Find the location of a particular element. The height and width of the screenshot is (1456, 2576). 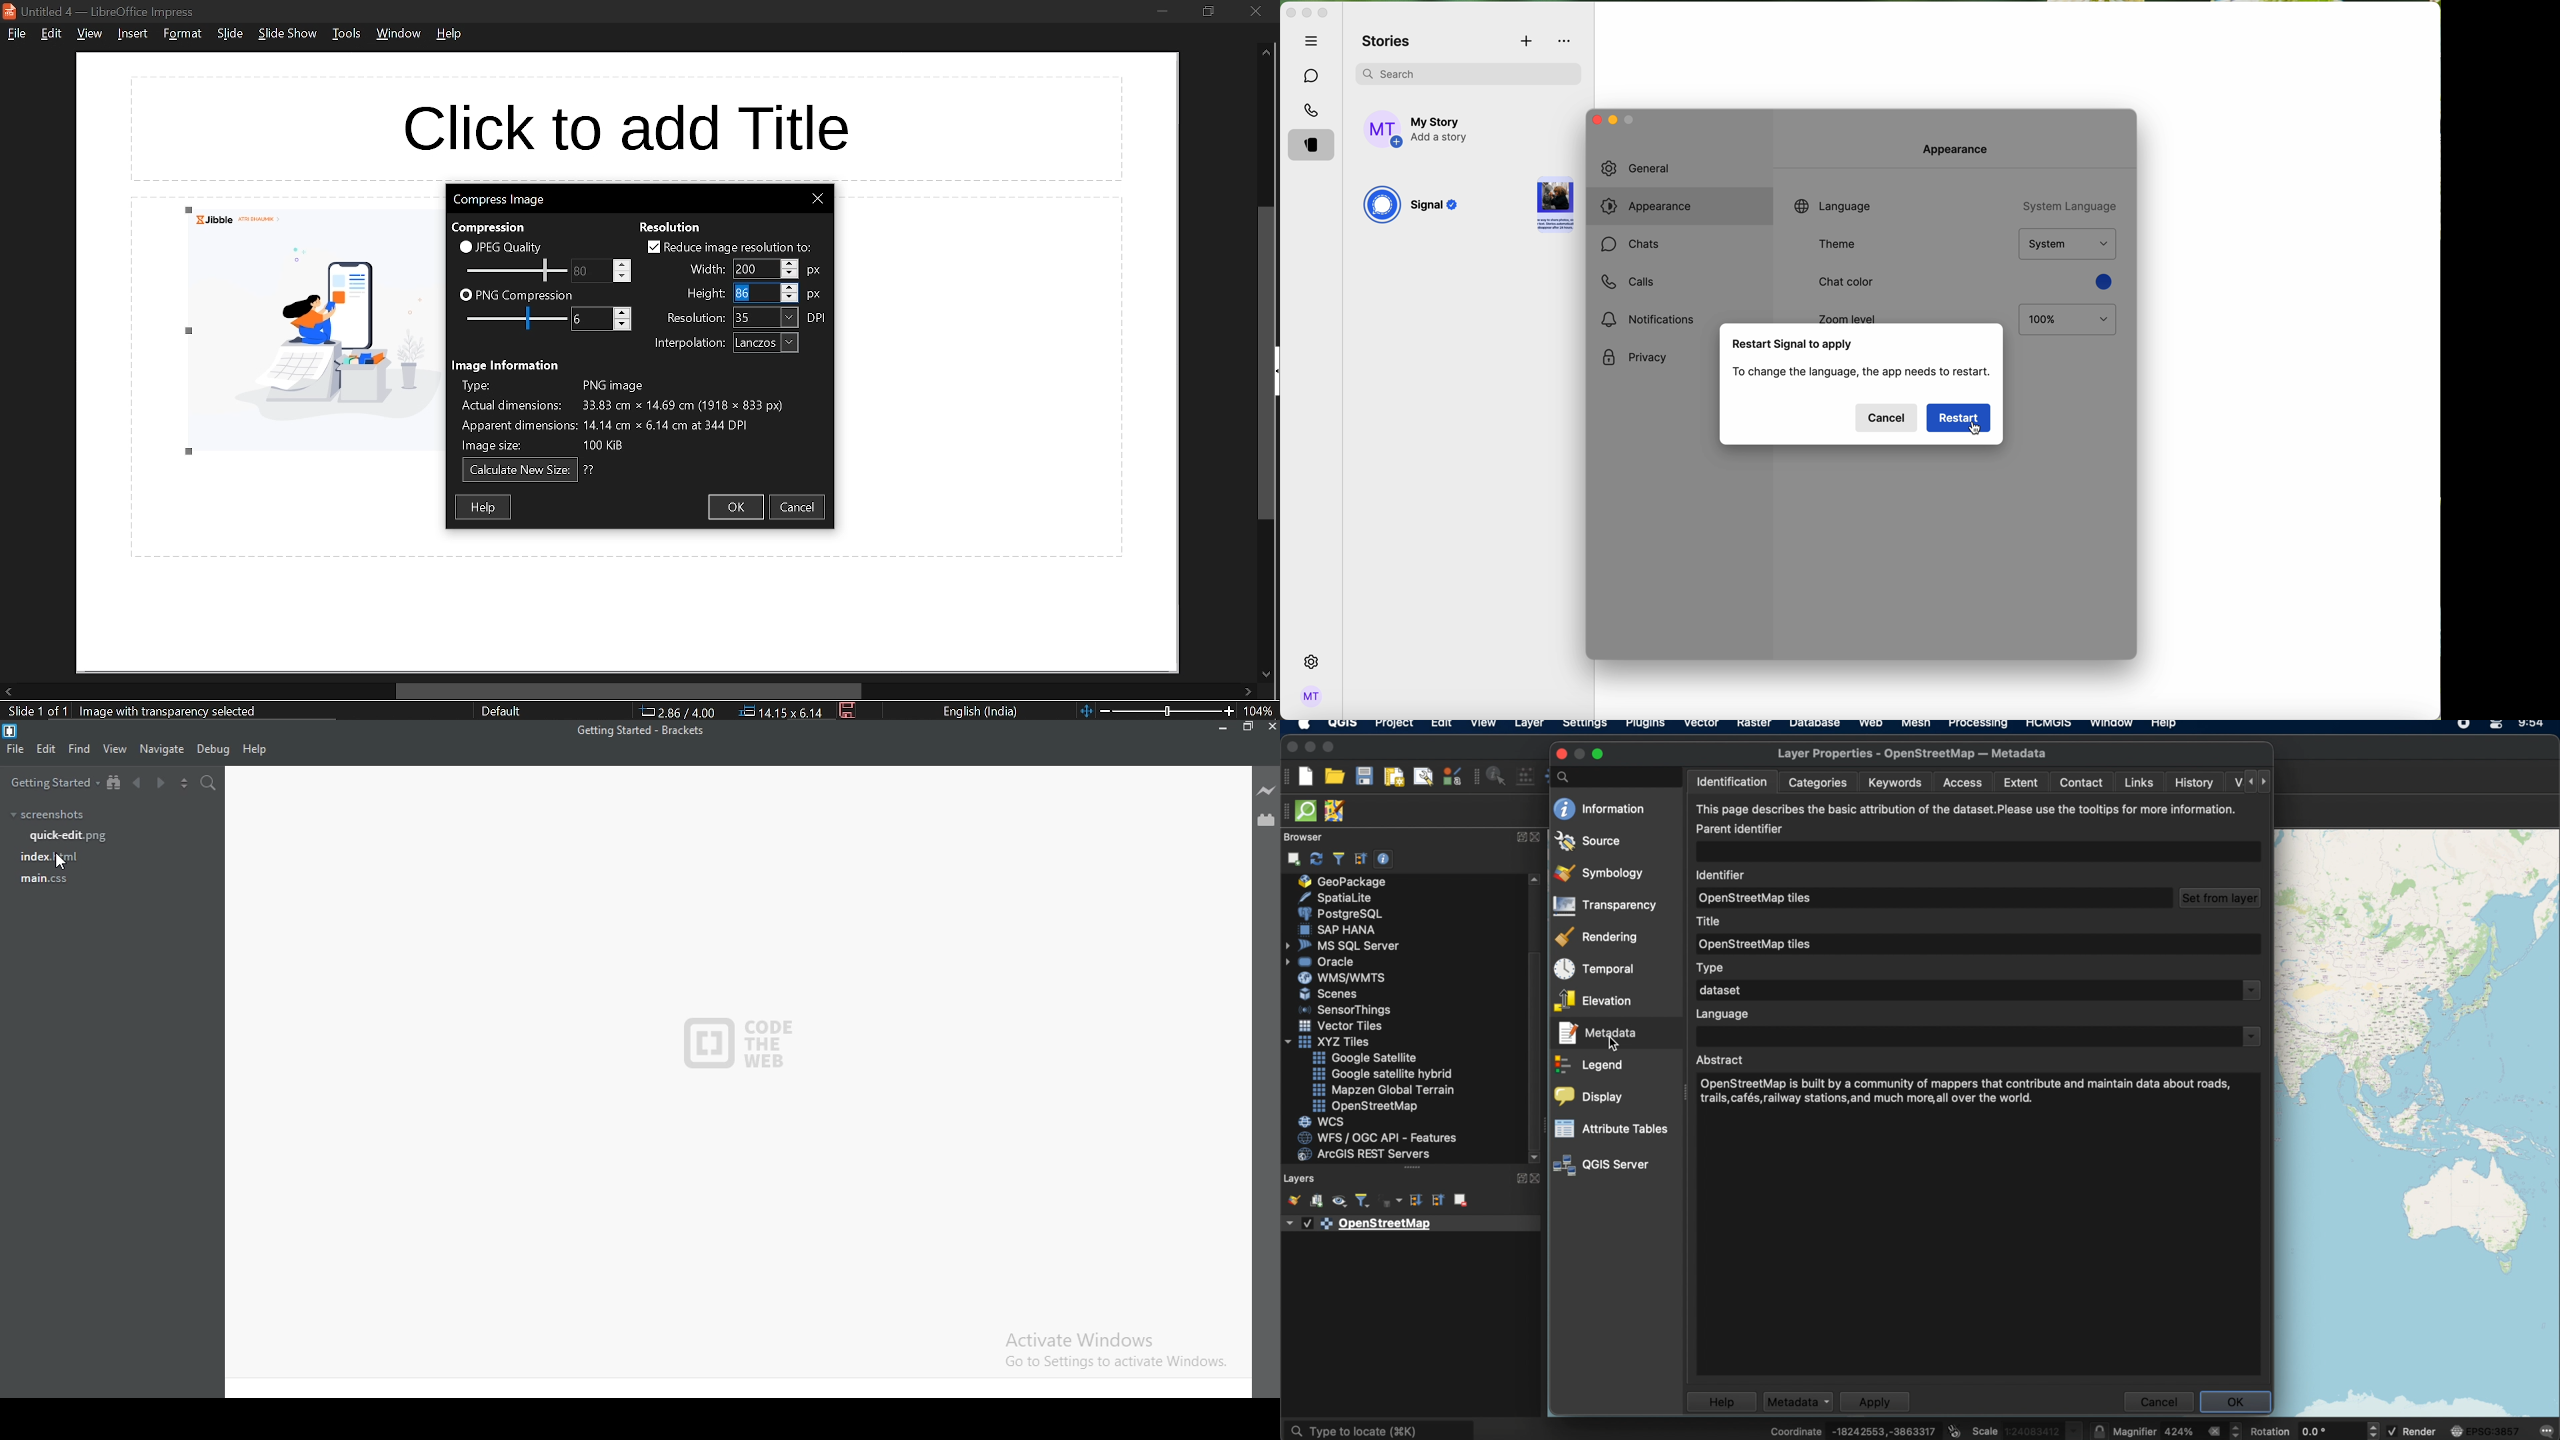

theme options is located at coordinates (2067, 244).